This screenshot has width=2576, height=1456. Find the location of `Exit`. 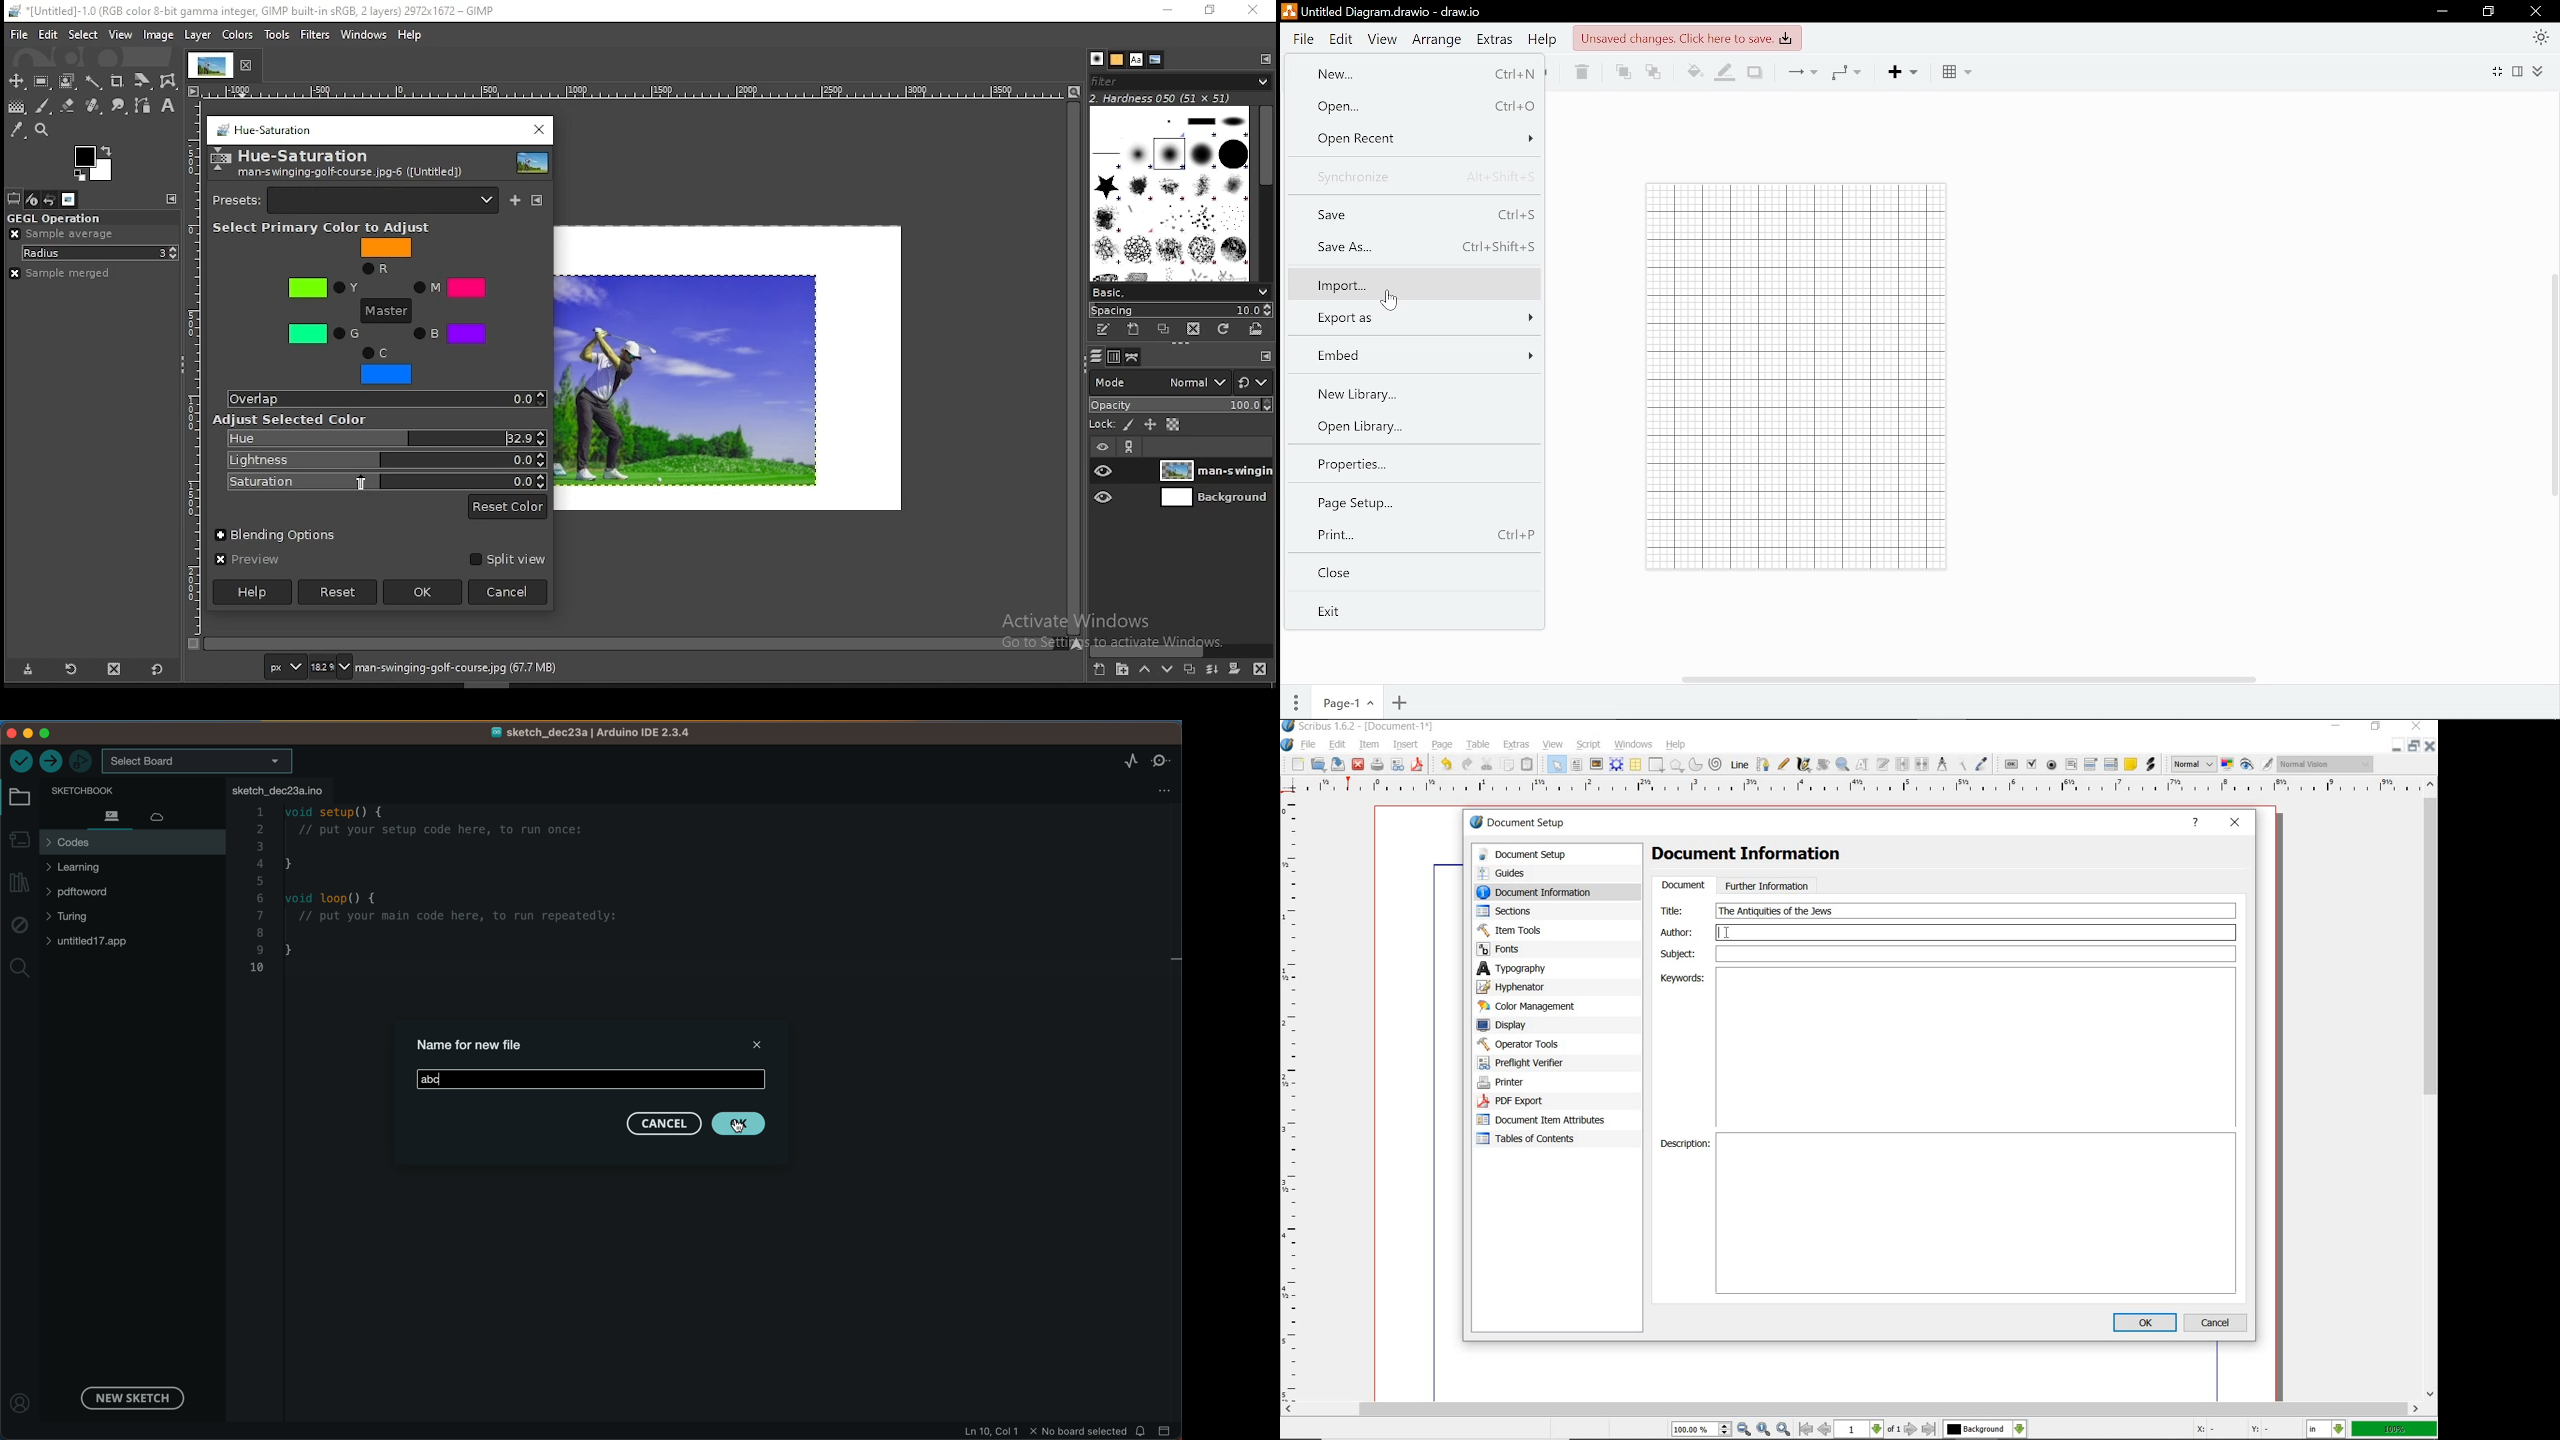

Exit is located at coordinates (1407, 609).